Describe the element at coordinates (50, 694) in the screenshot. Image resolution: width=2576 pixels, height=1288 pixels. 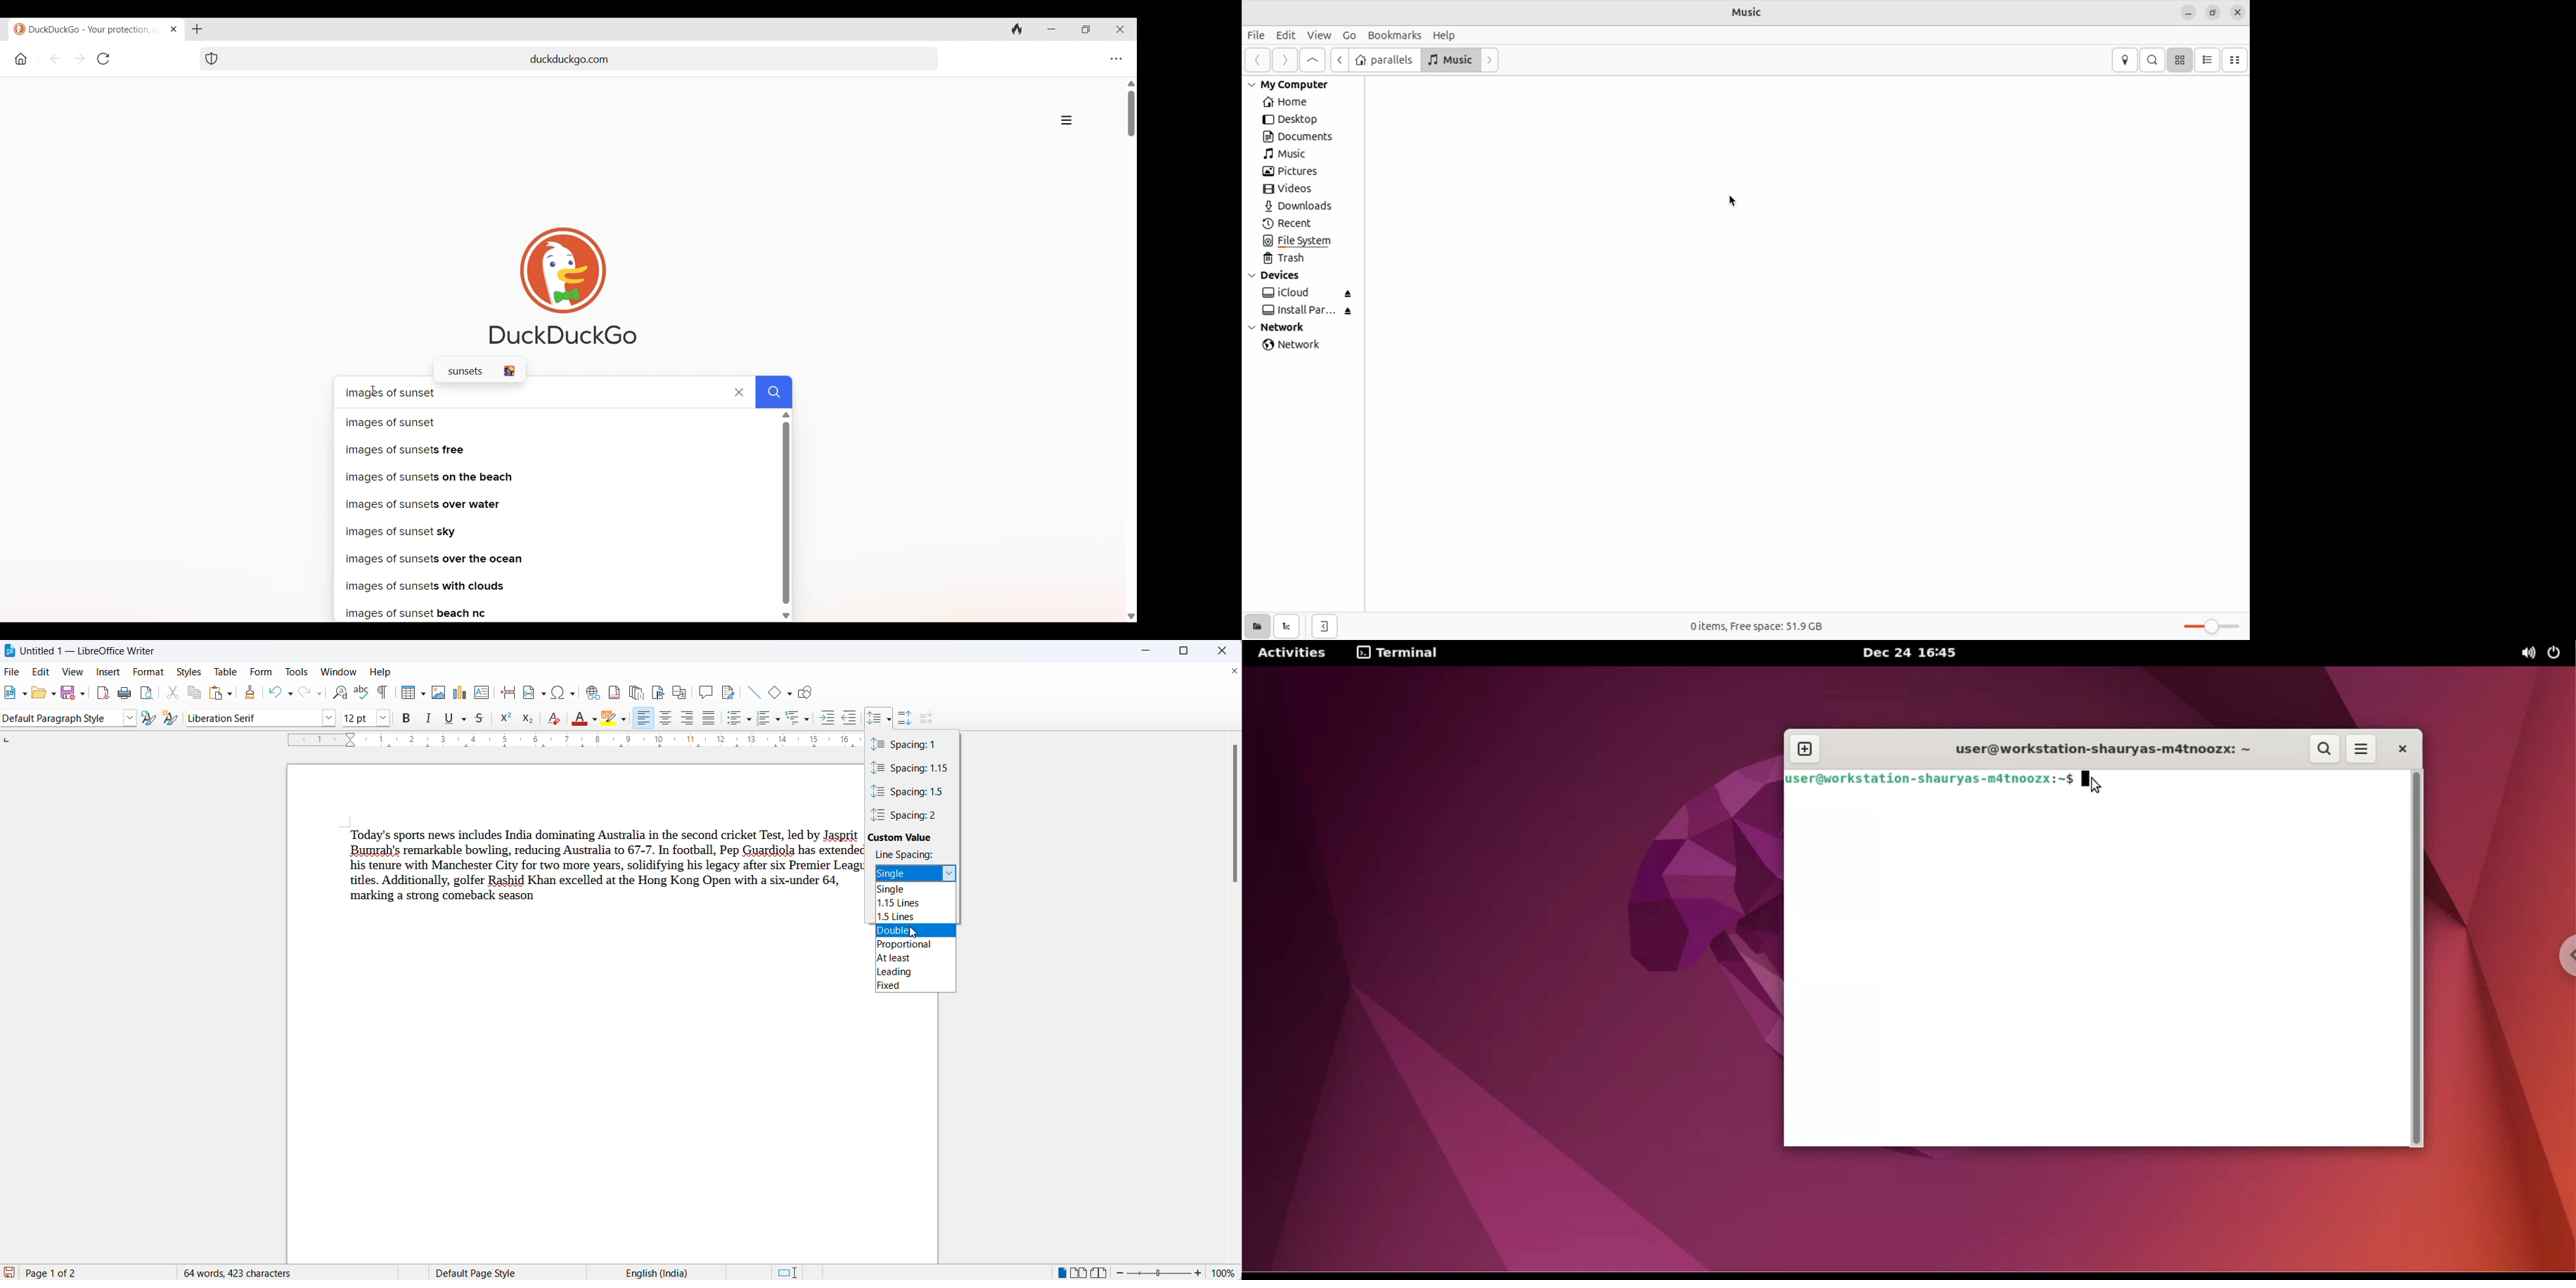
I see `open options` at that location.